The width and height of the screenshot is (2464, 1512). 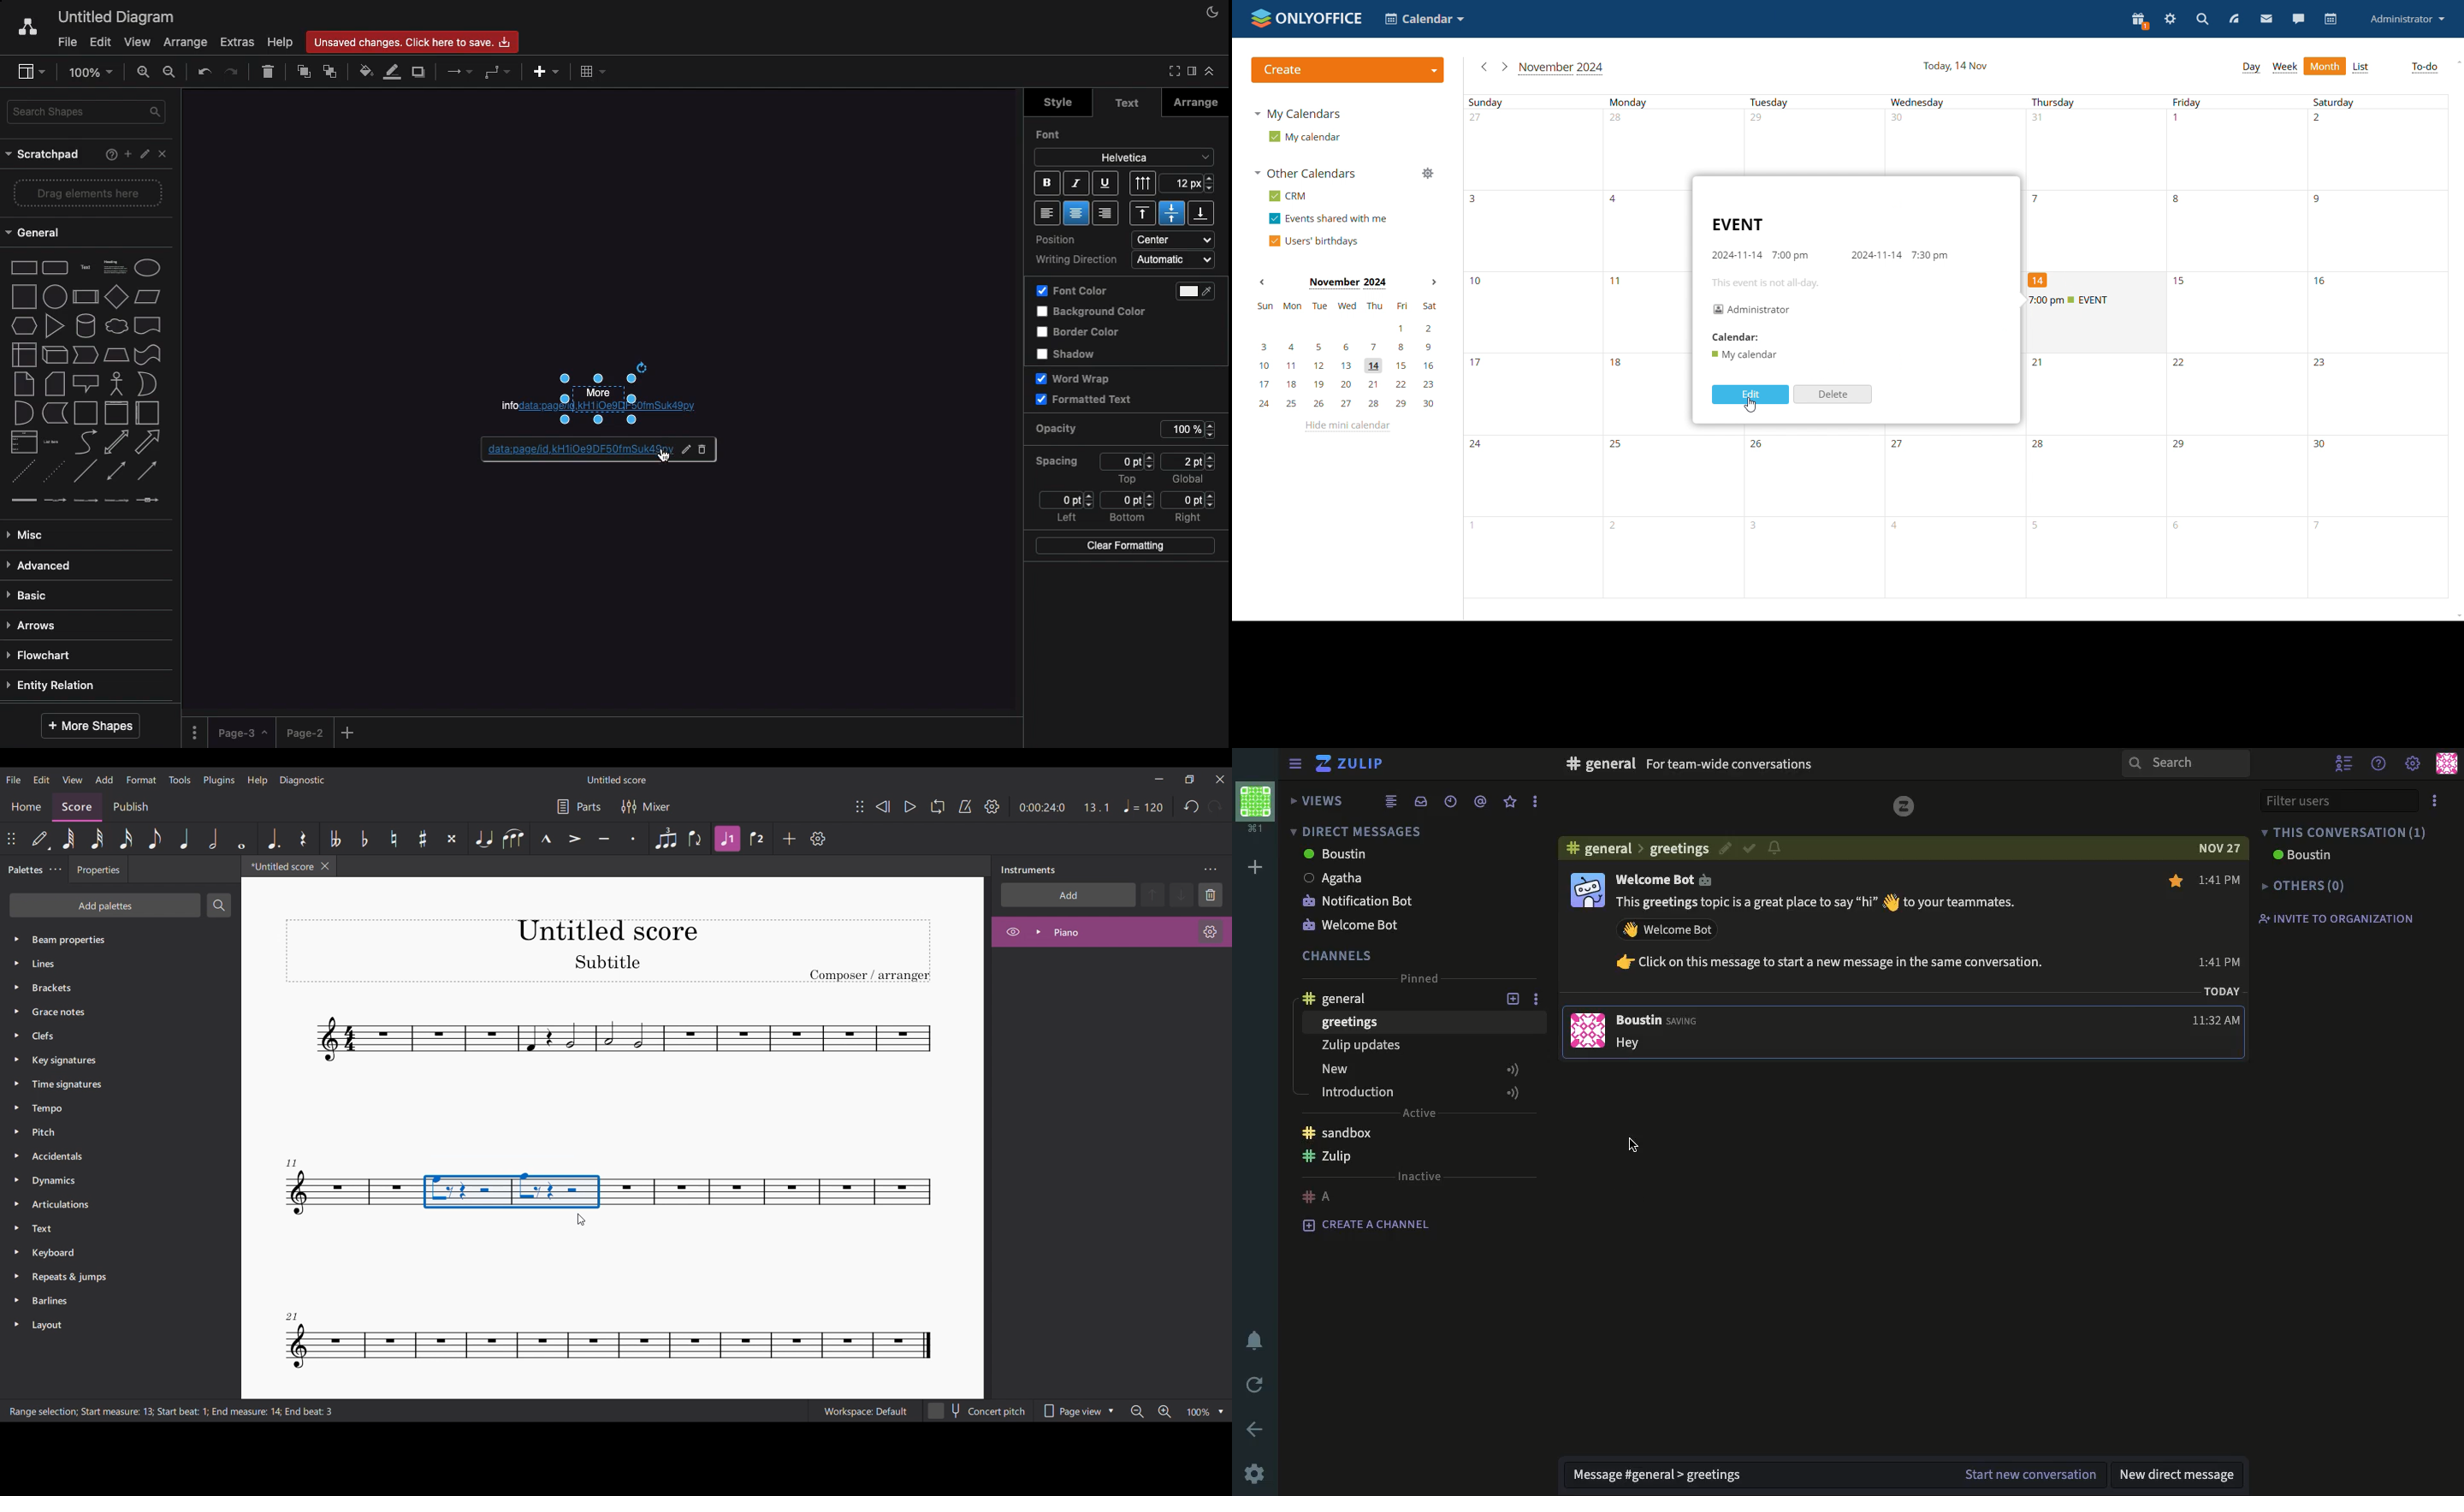 What do you see at coordinates (278, 869) in the screenshot?
I see `Current score` at bounding box center [278, 869].